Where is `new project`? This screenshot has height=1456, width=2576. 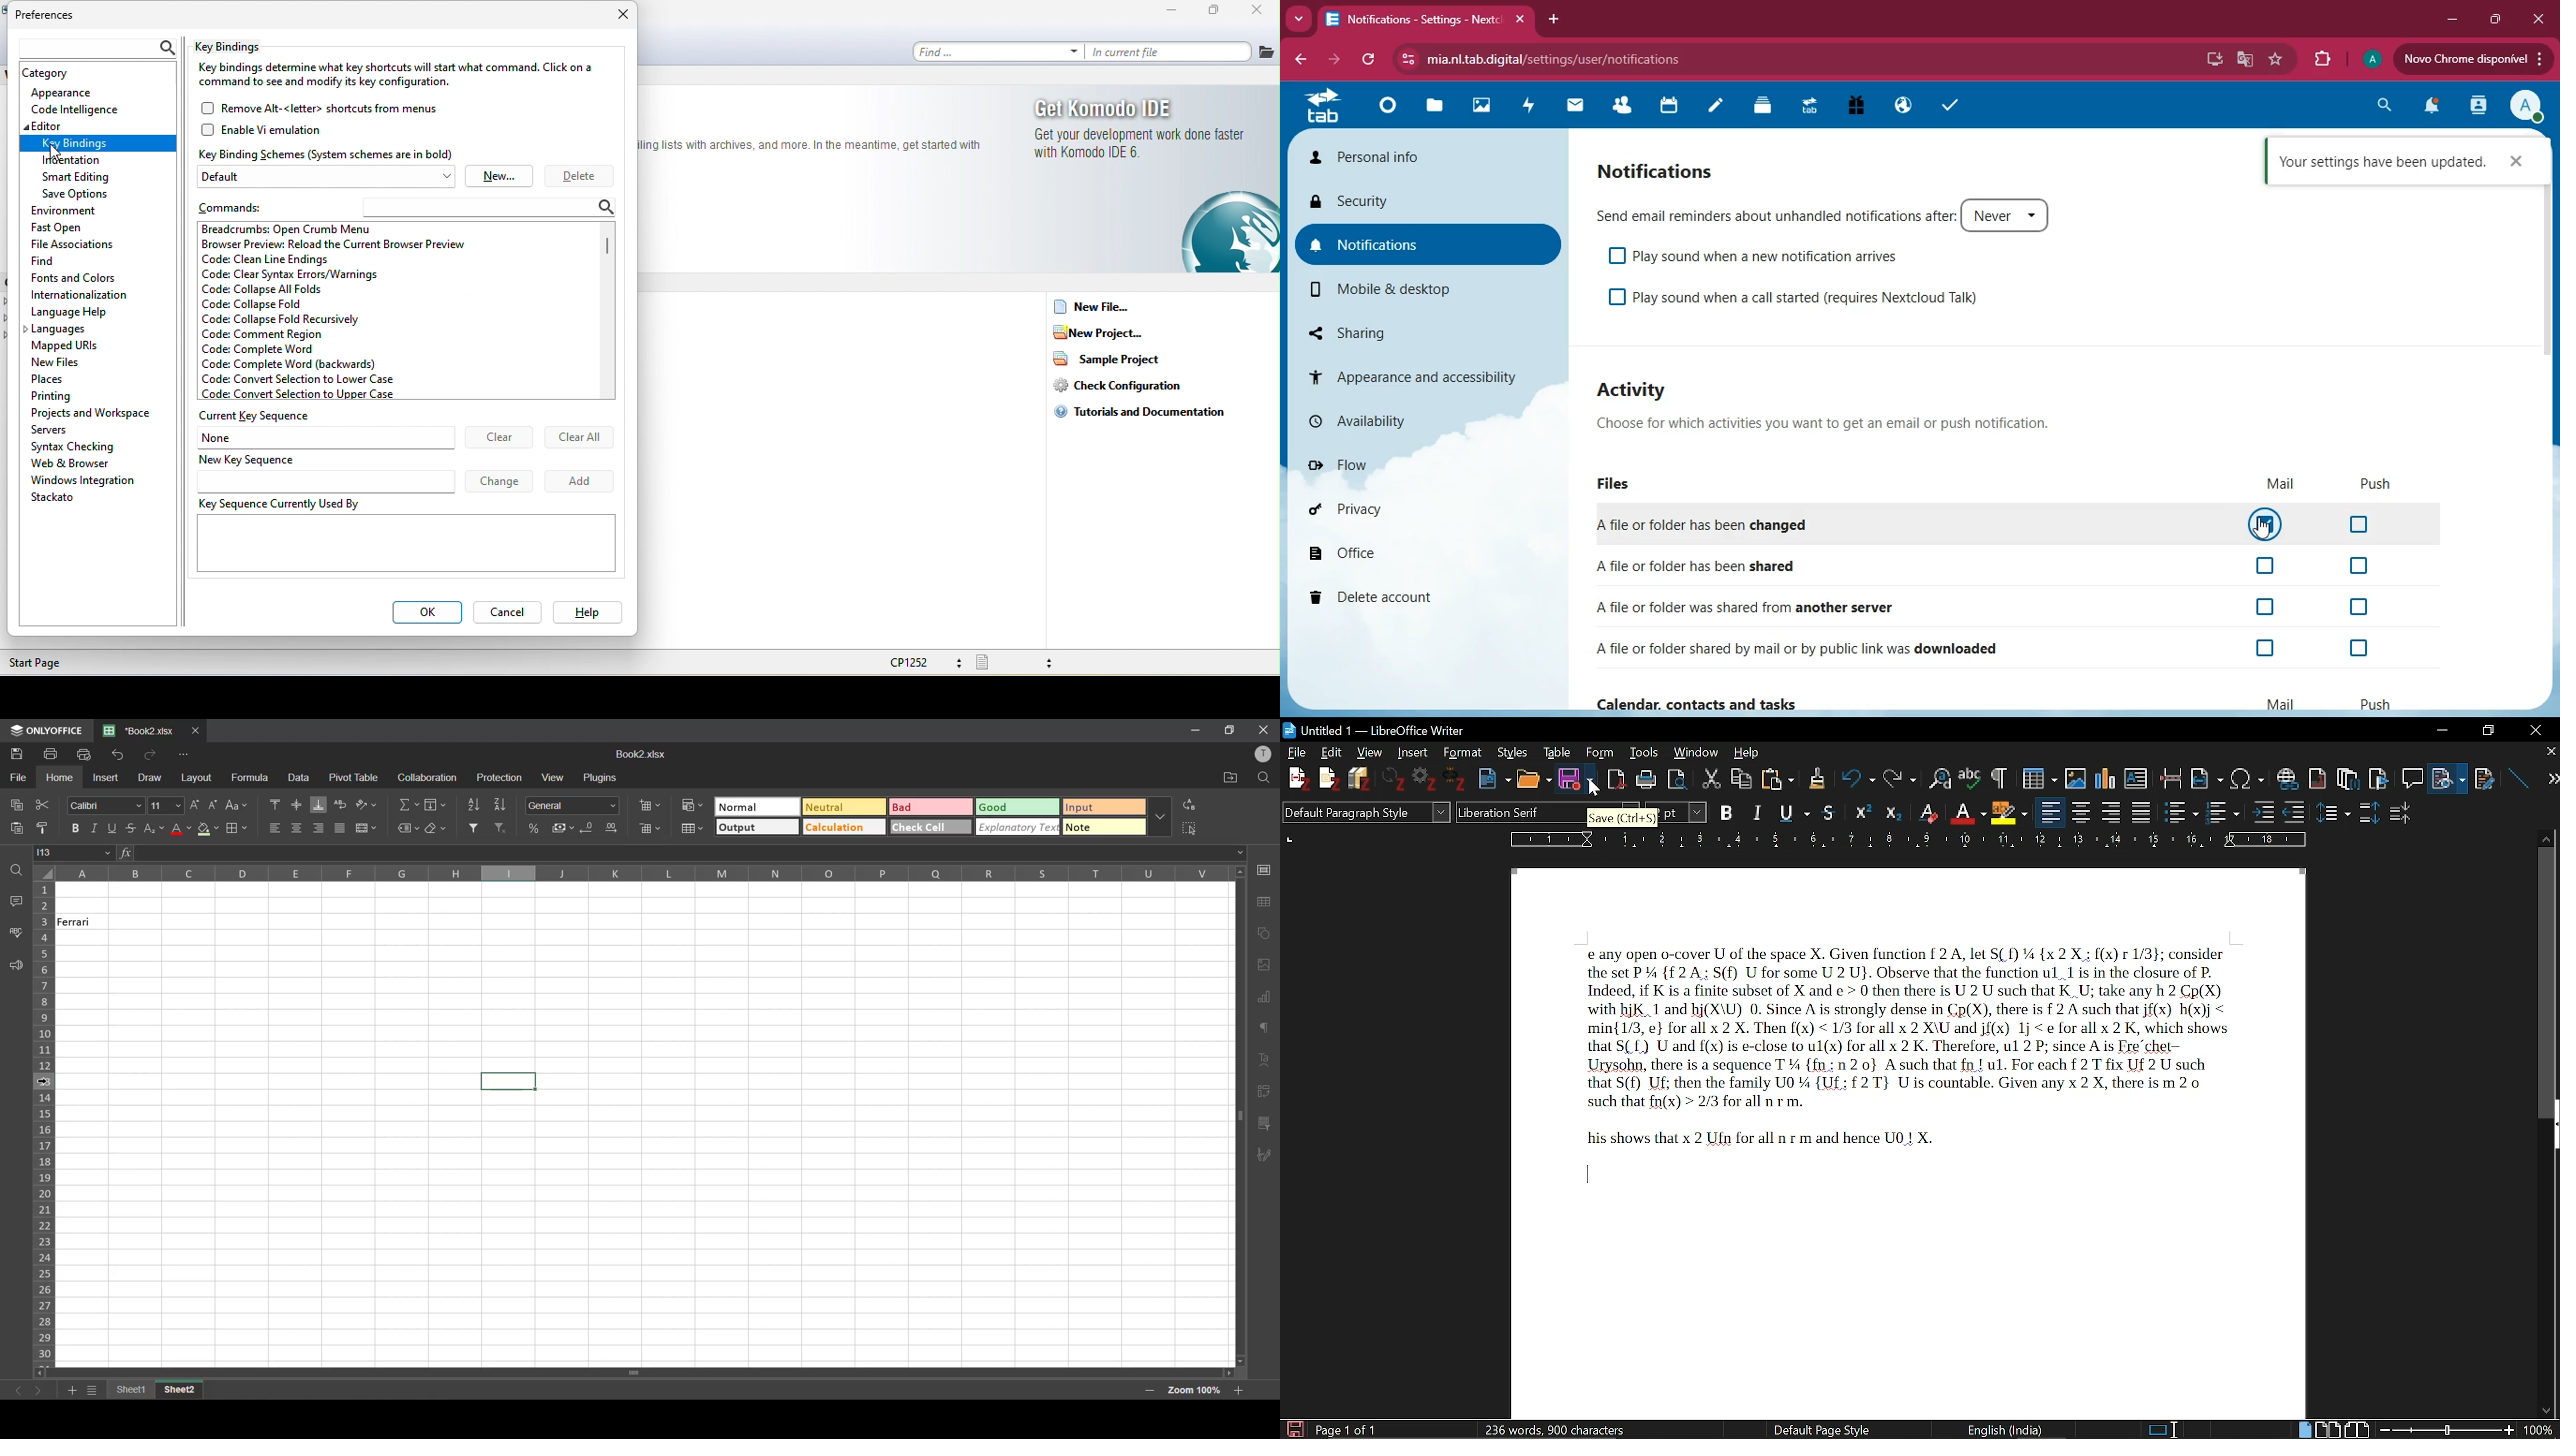 new project is located at coordinates (1102, 332).